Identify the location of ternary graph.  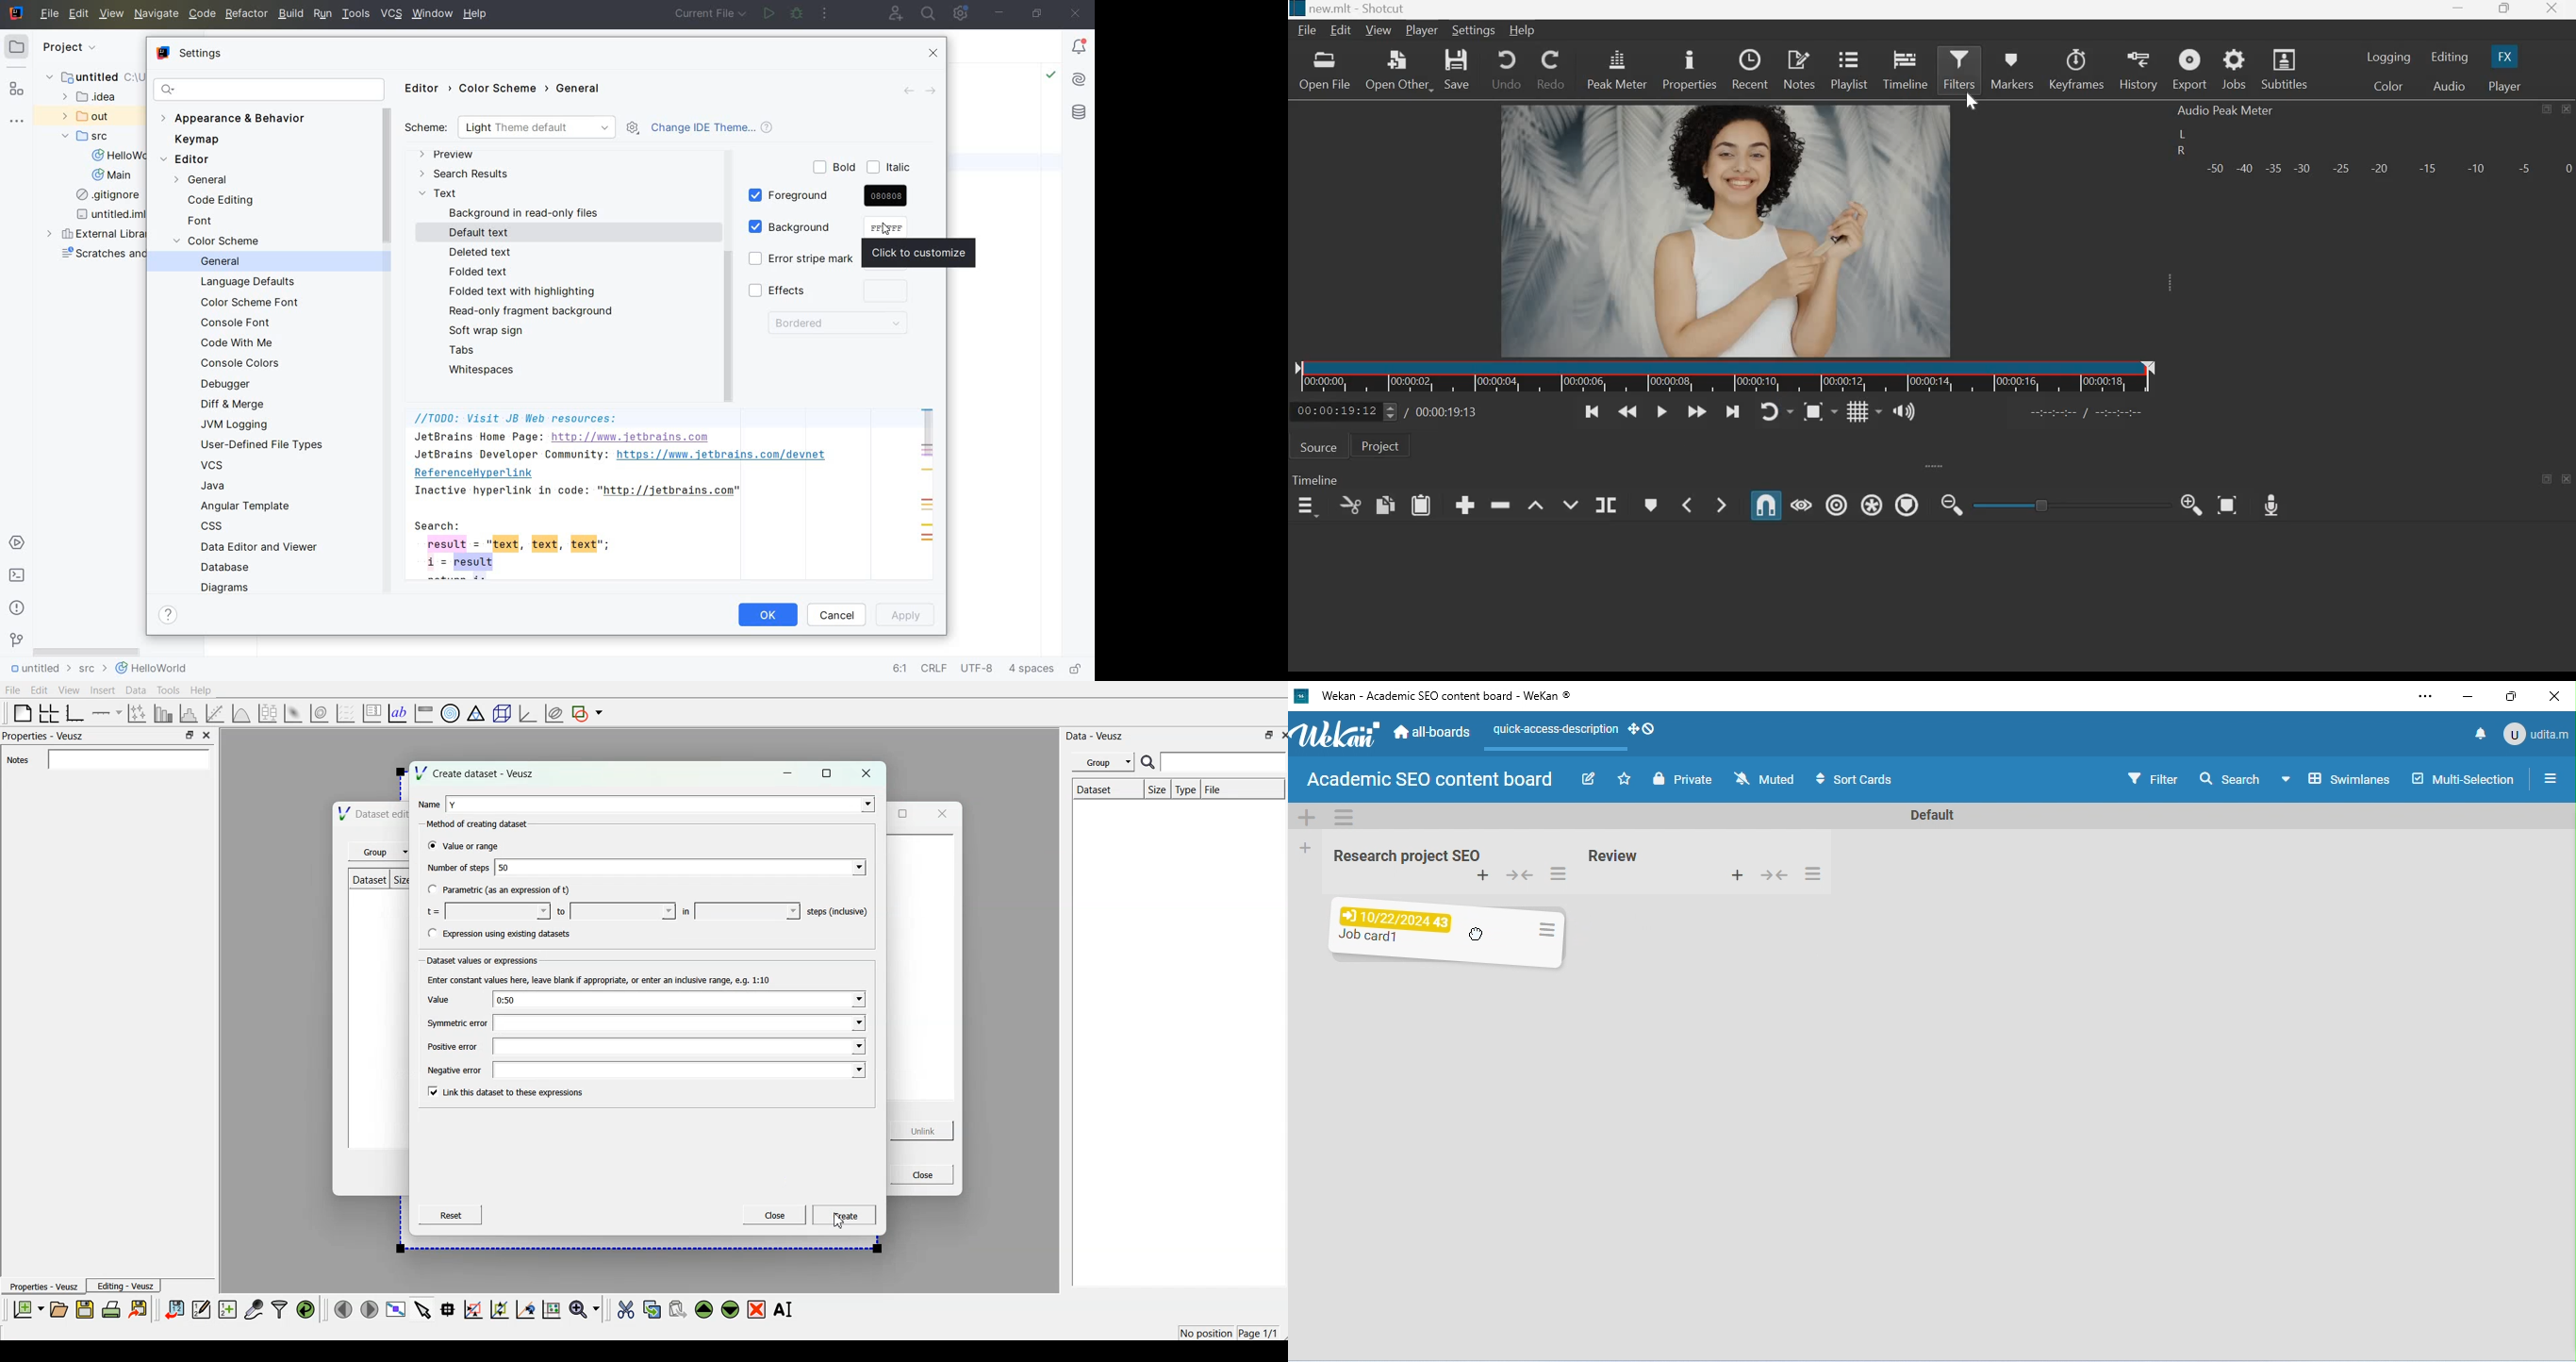
(476, 712).